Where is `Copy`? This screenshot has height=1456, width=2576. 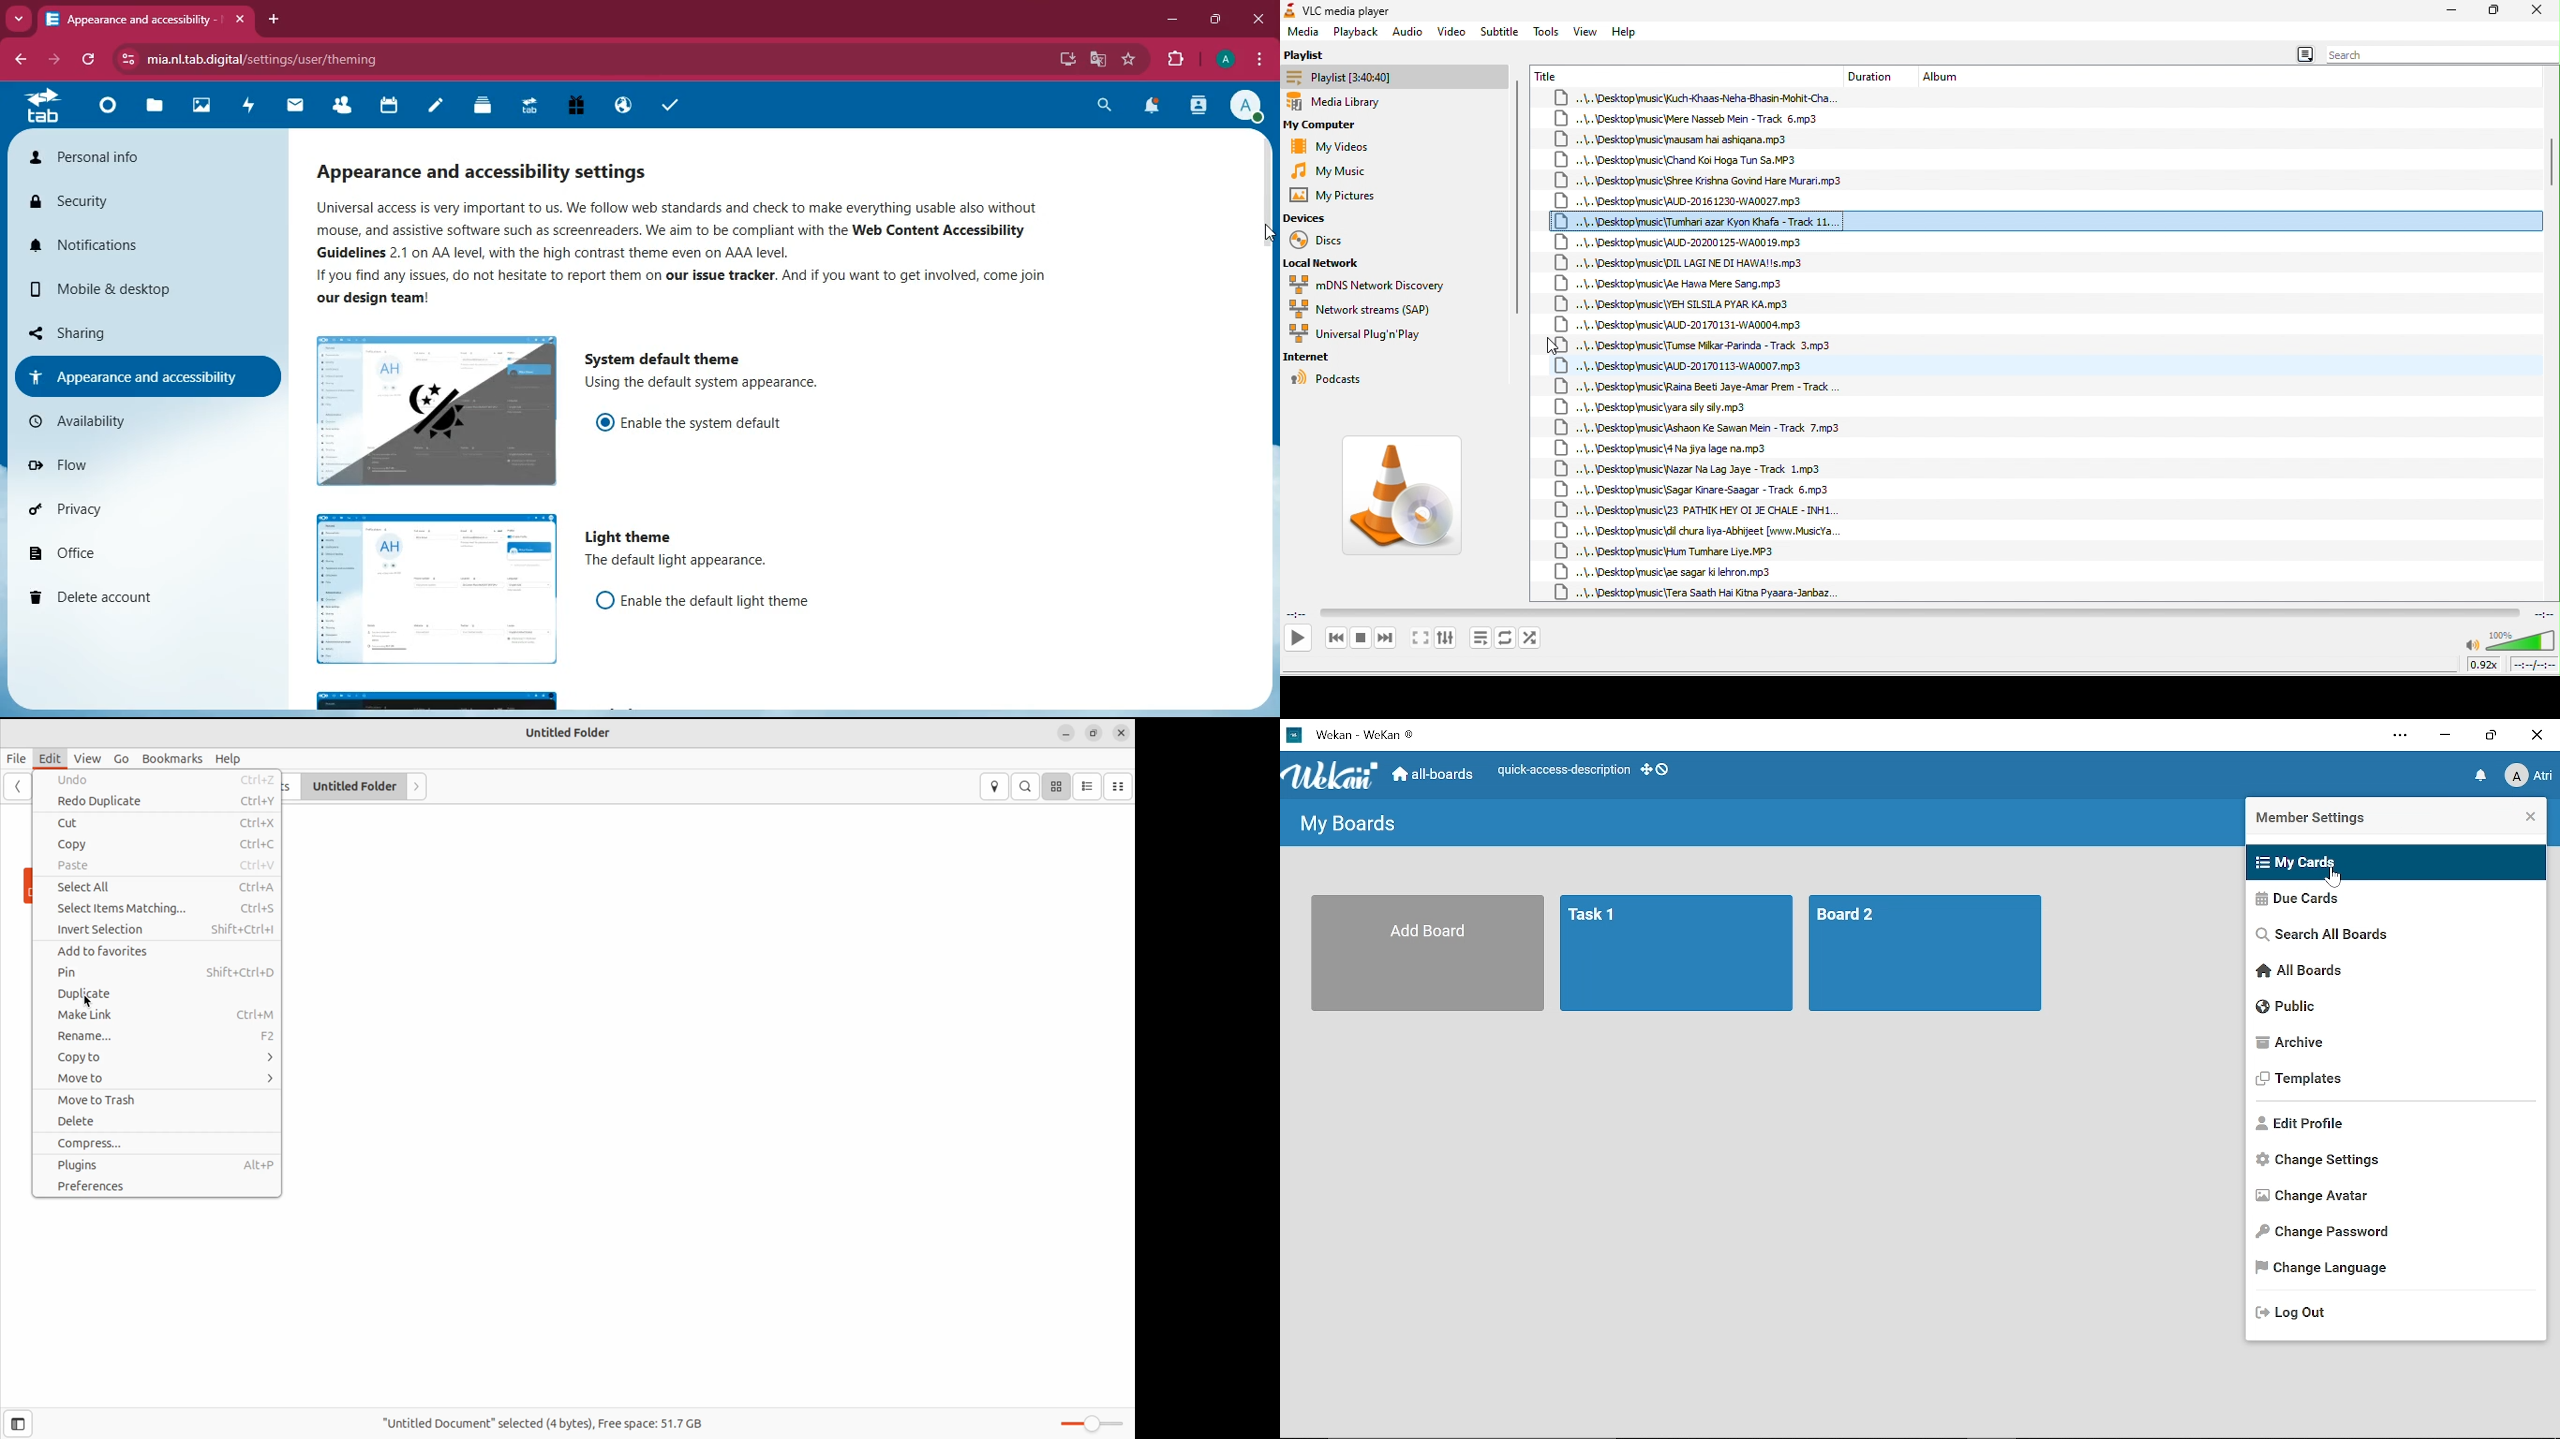
Copy is located at coordinates (156, 843).